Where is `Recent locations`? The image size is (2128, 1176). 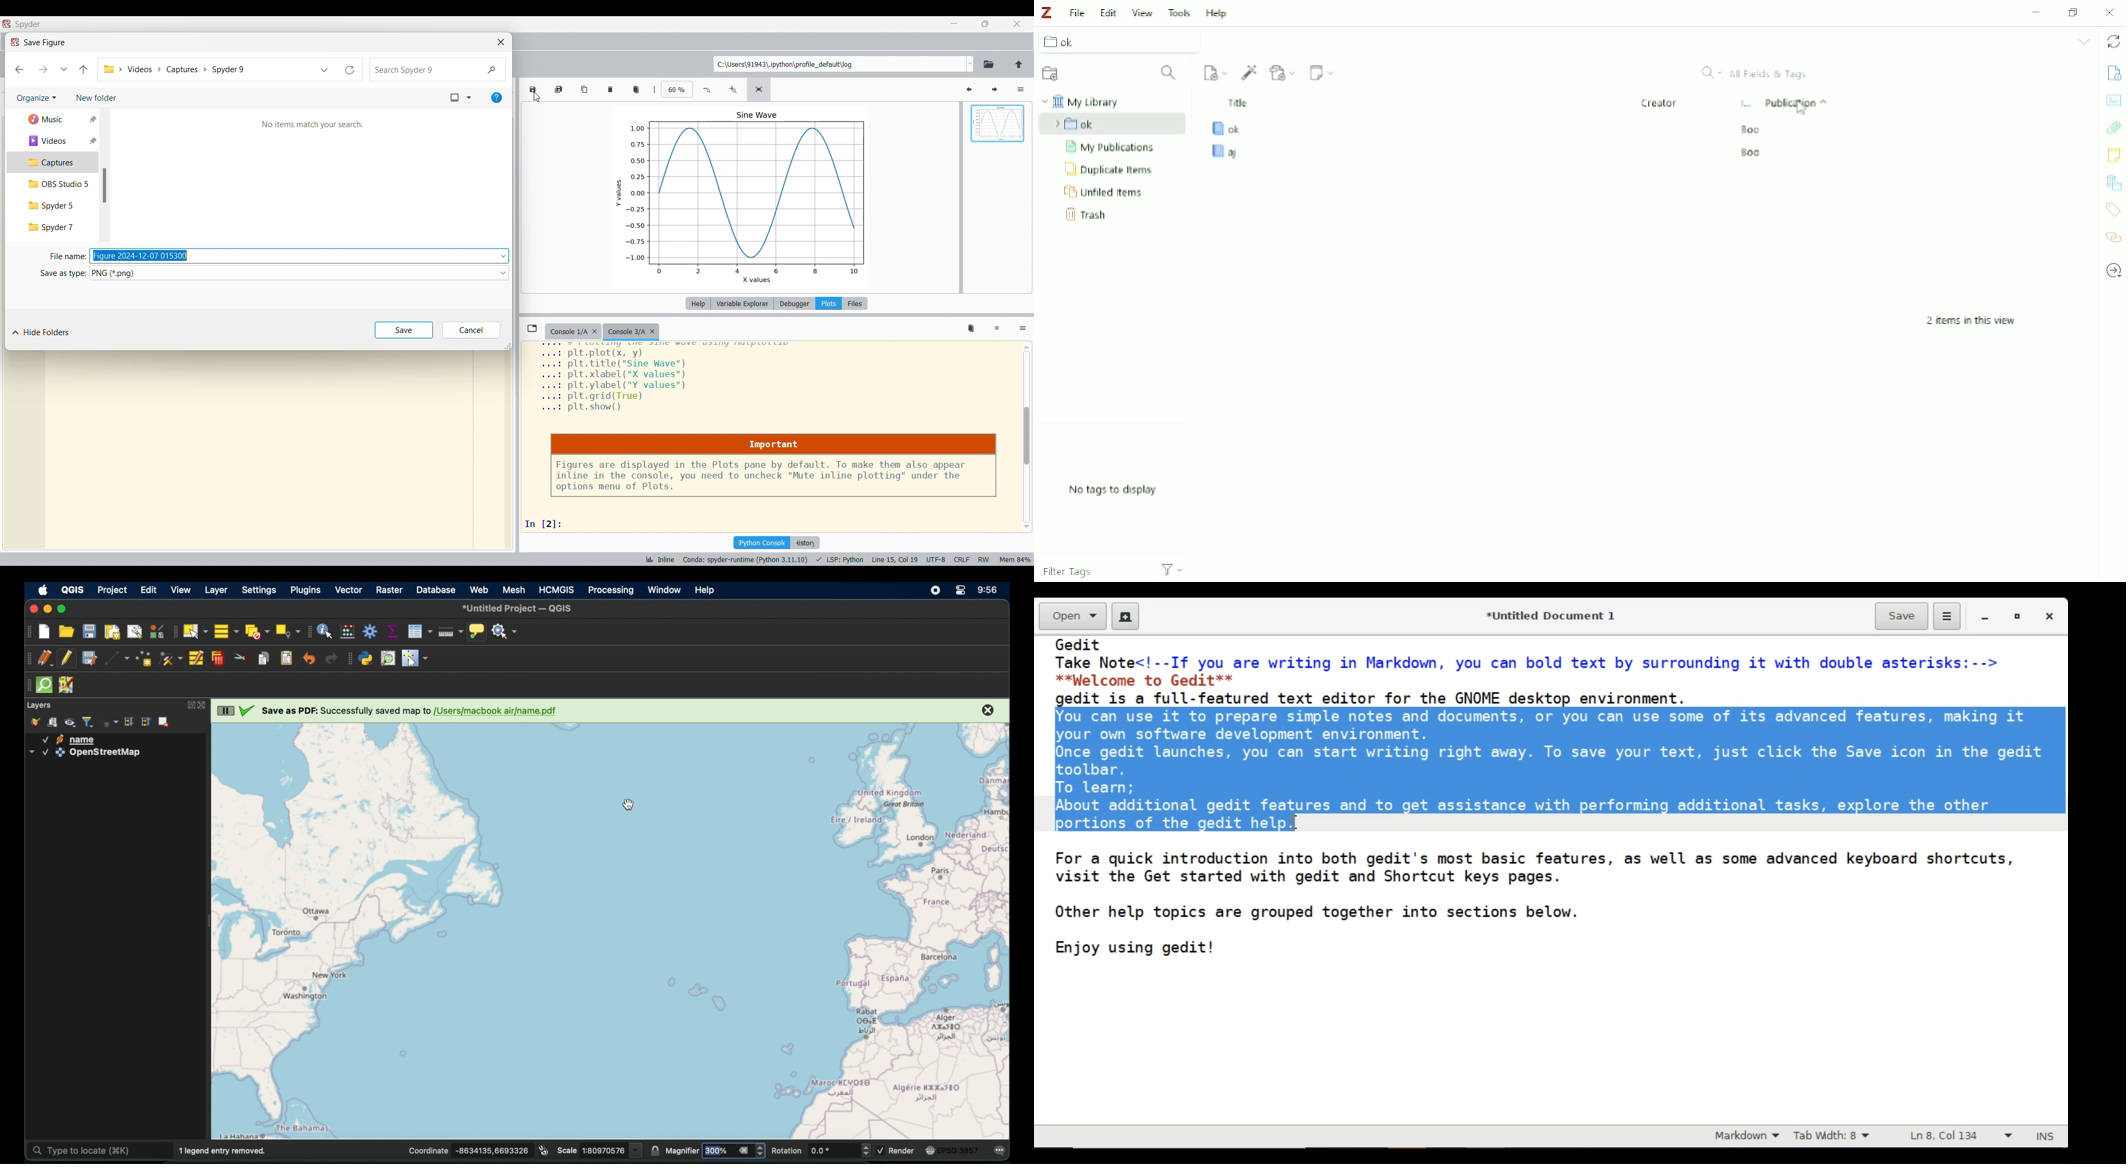 Recent locations is located at coordinates (64, 70).